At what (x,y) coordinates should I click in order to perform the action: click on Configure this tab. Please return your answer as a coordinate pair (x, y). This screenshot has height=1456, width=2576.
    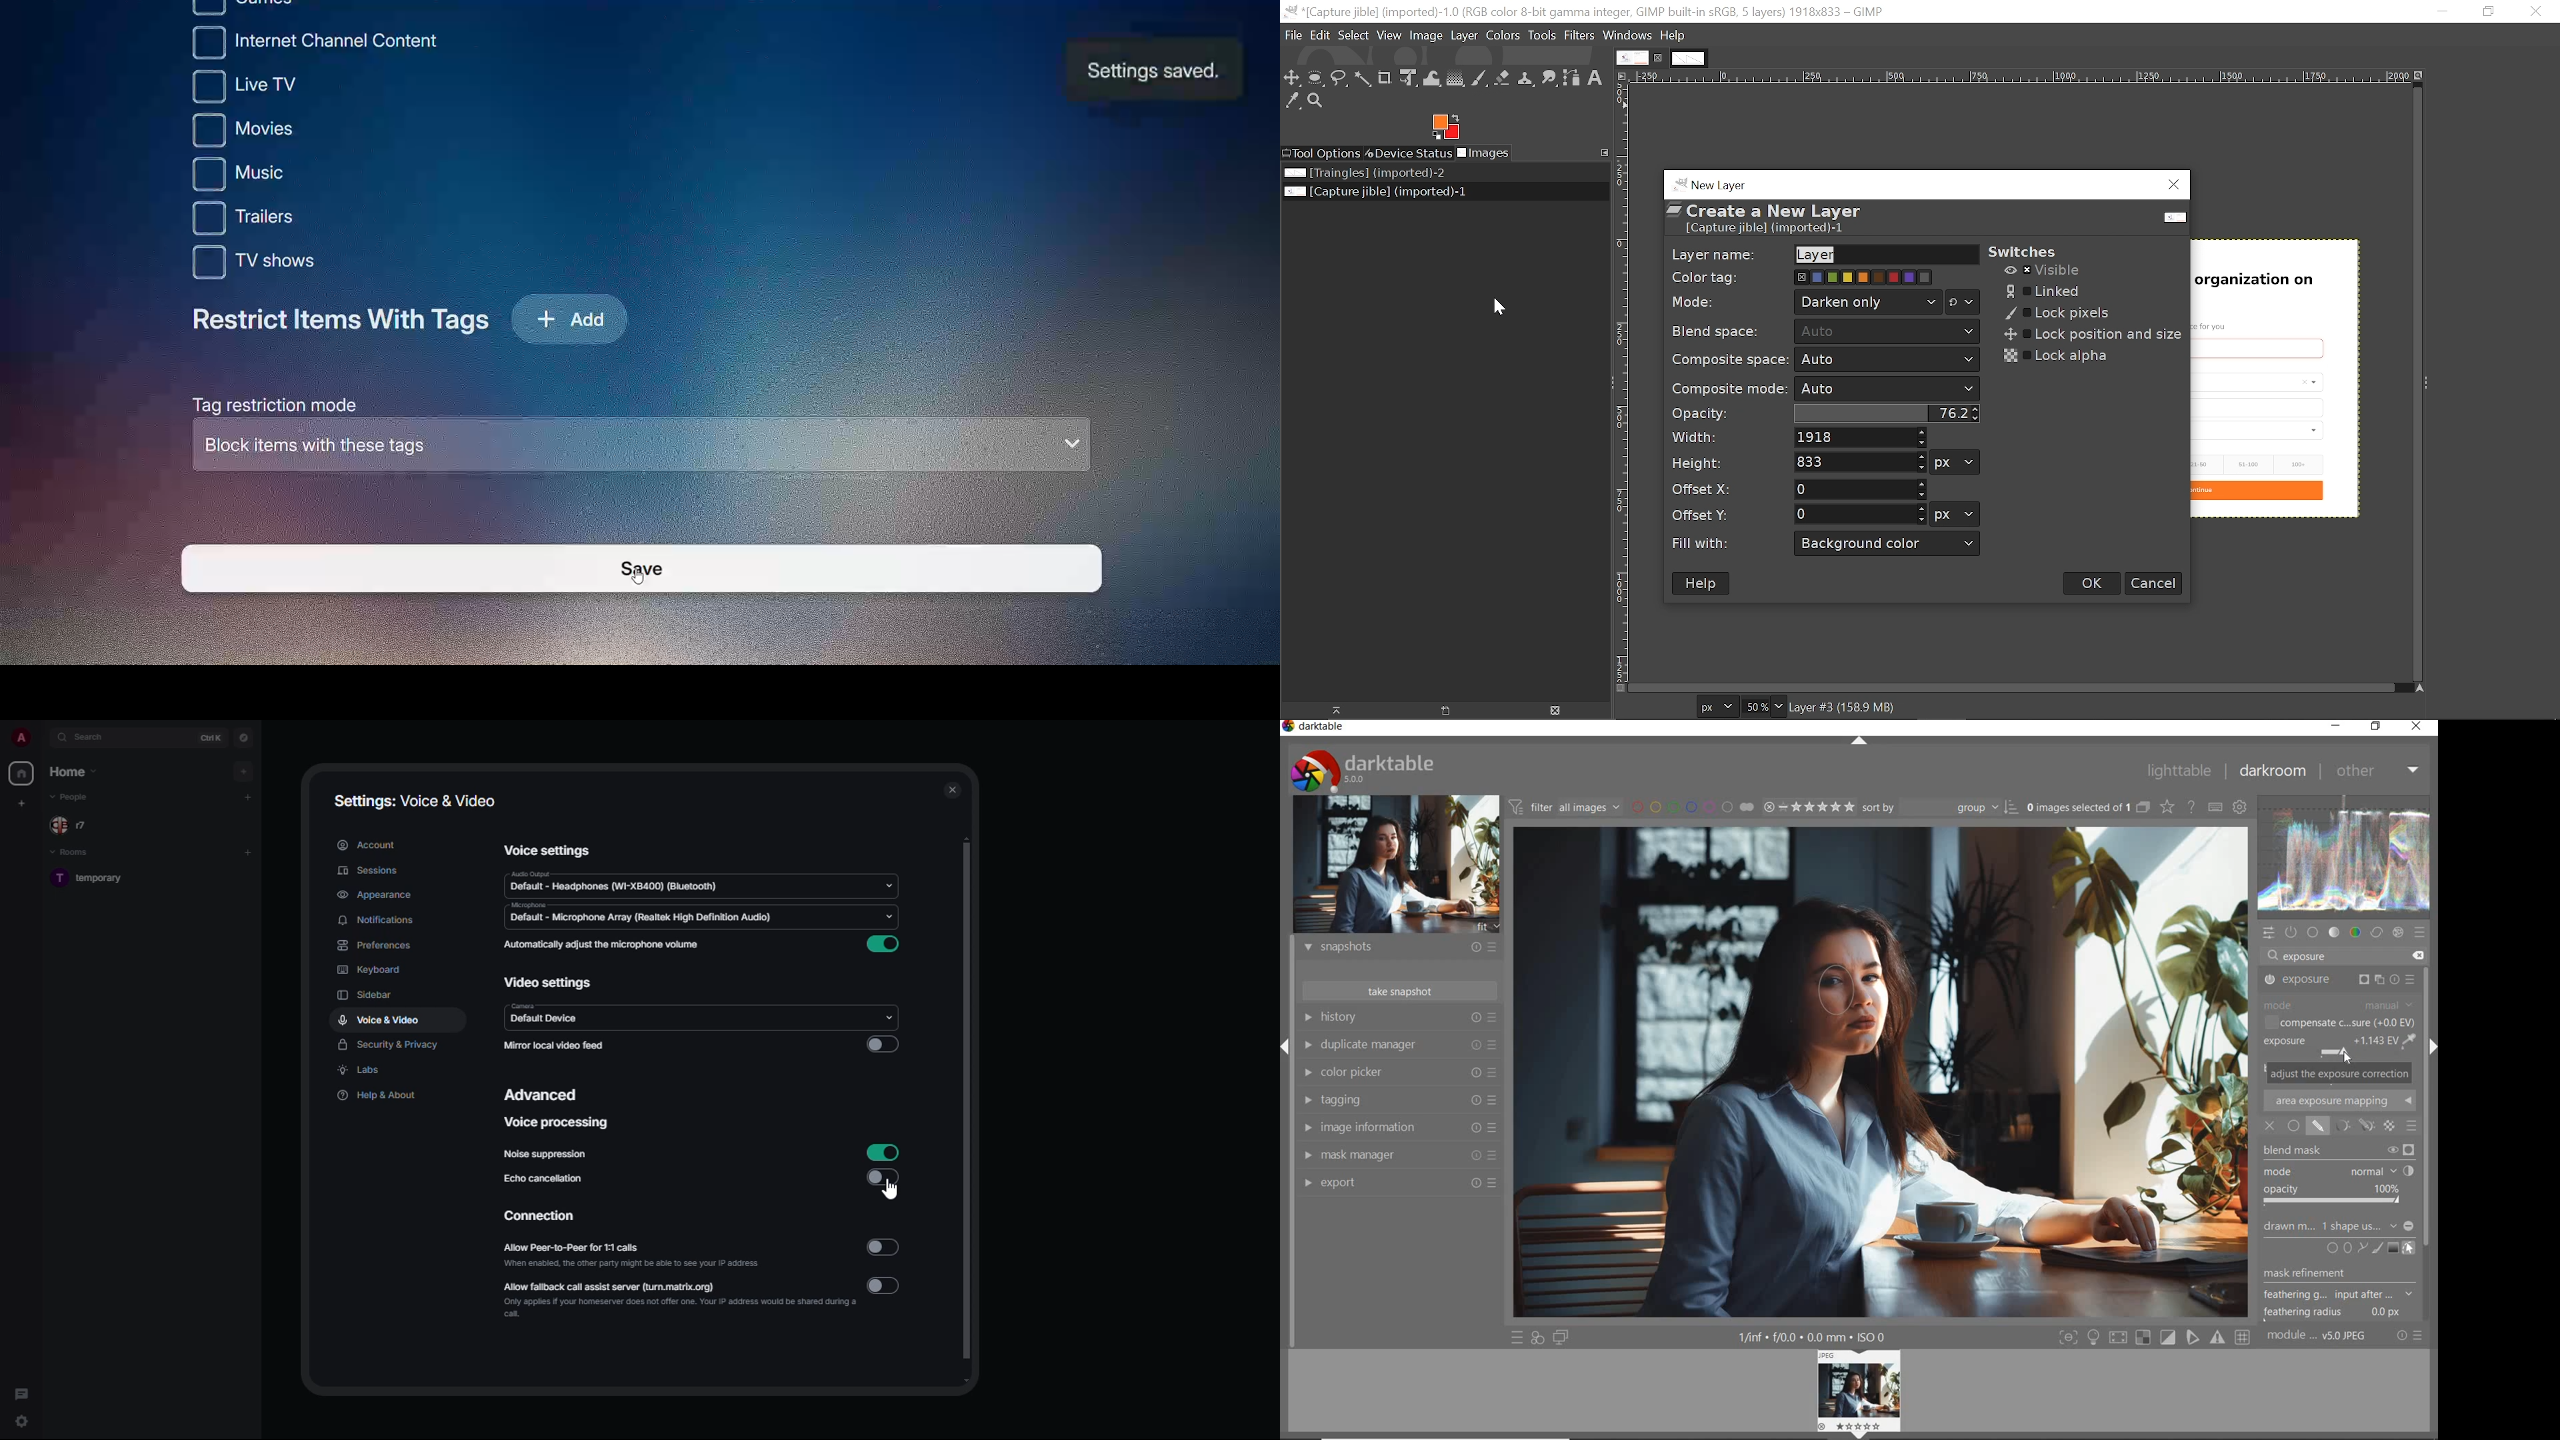
    Looking at the image, I should click on (1603, 151).